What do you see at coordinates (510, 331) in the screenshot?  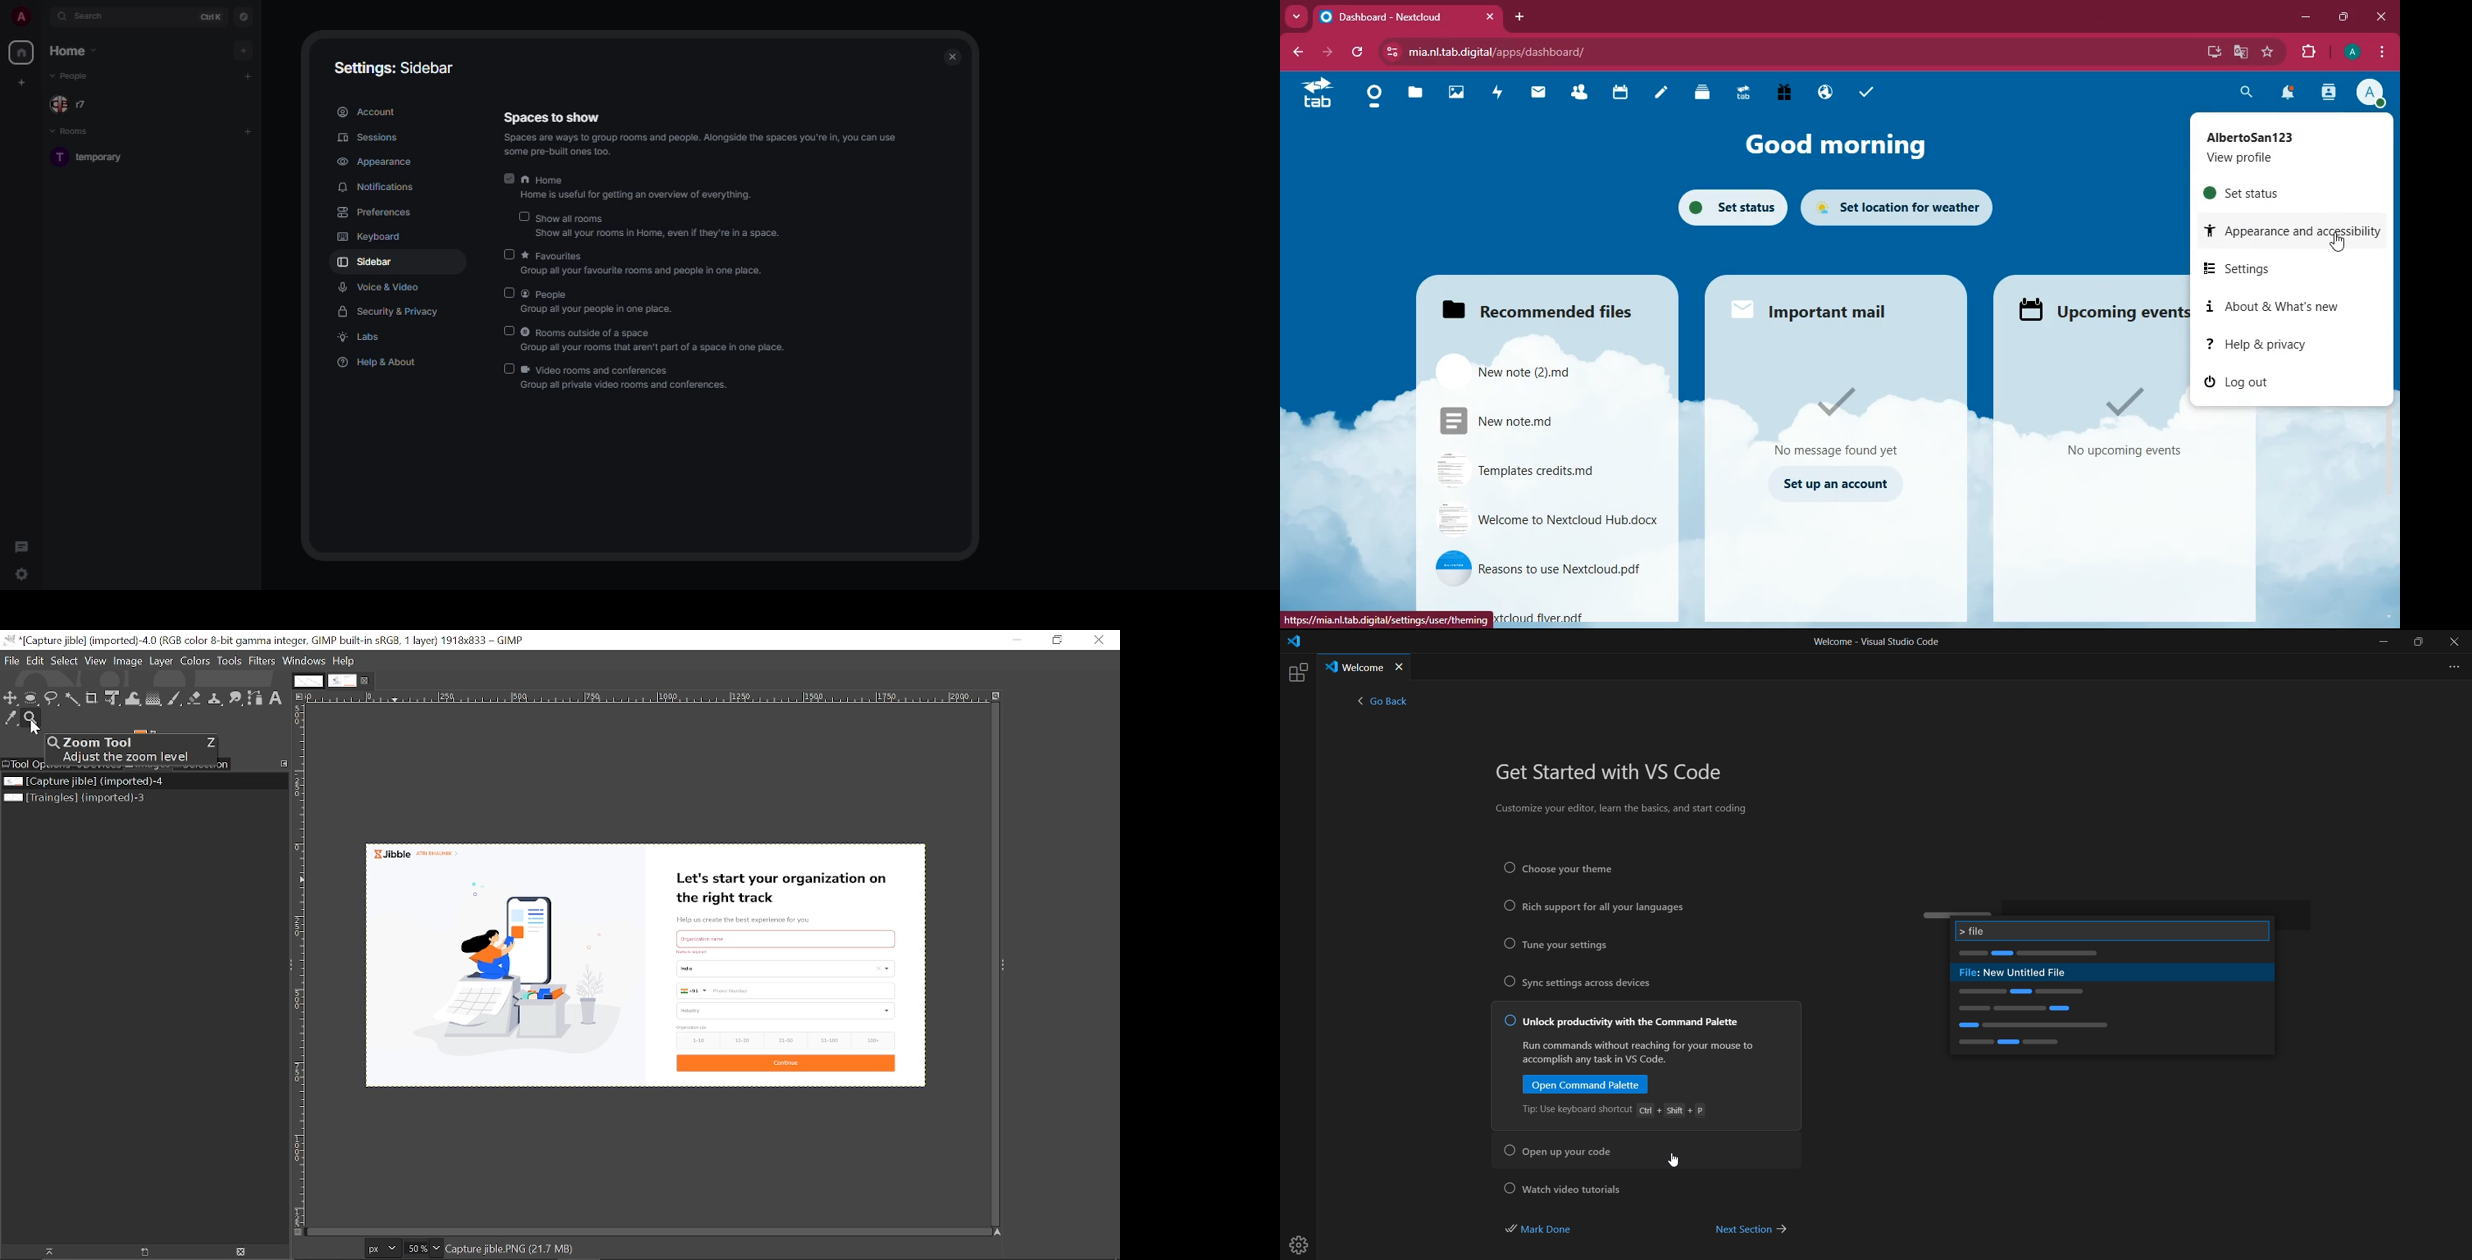 I see `disabled` at bounding box center [510, 331].